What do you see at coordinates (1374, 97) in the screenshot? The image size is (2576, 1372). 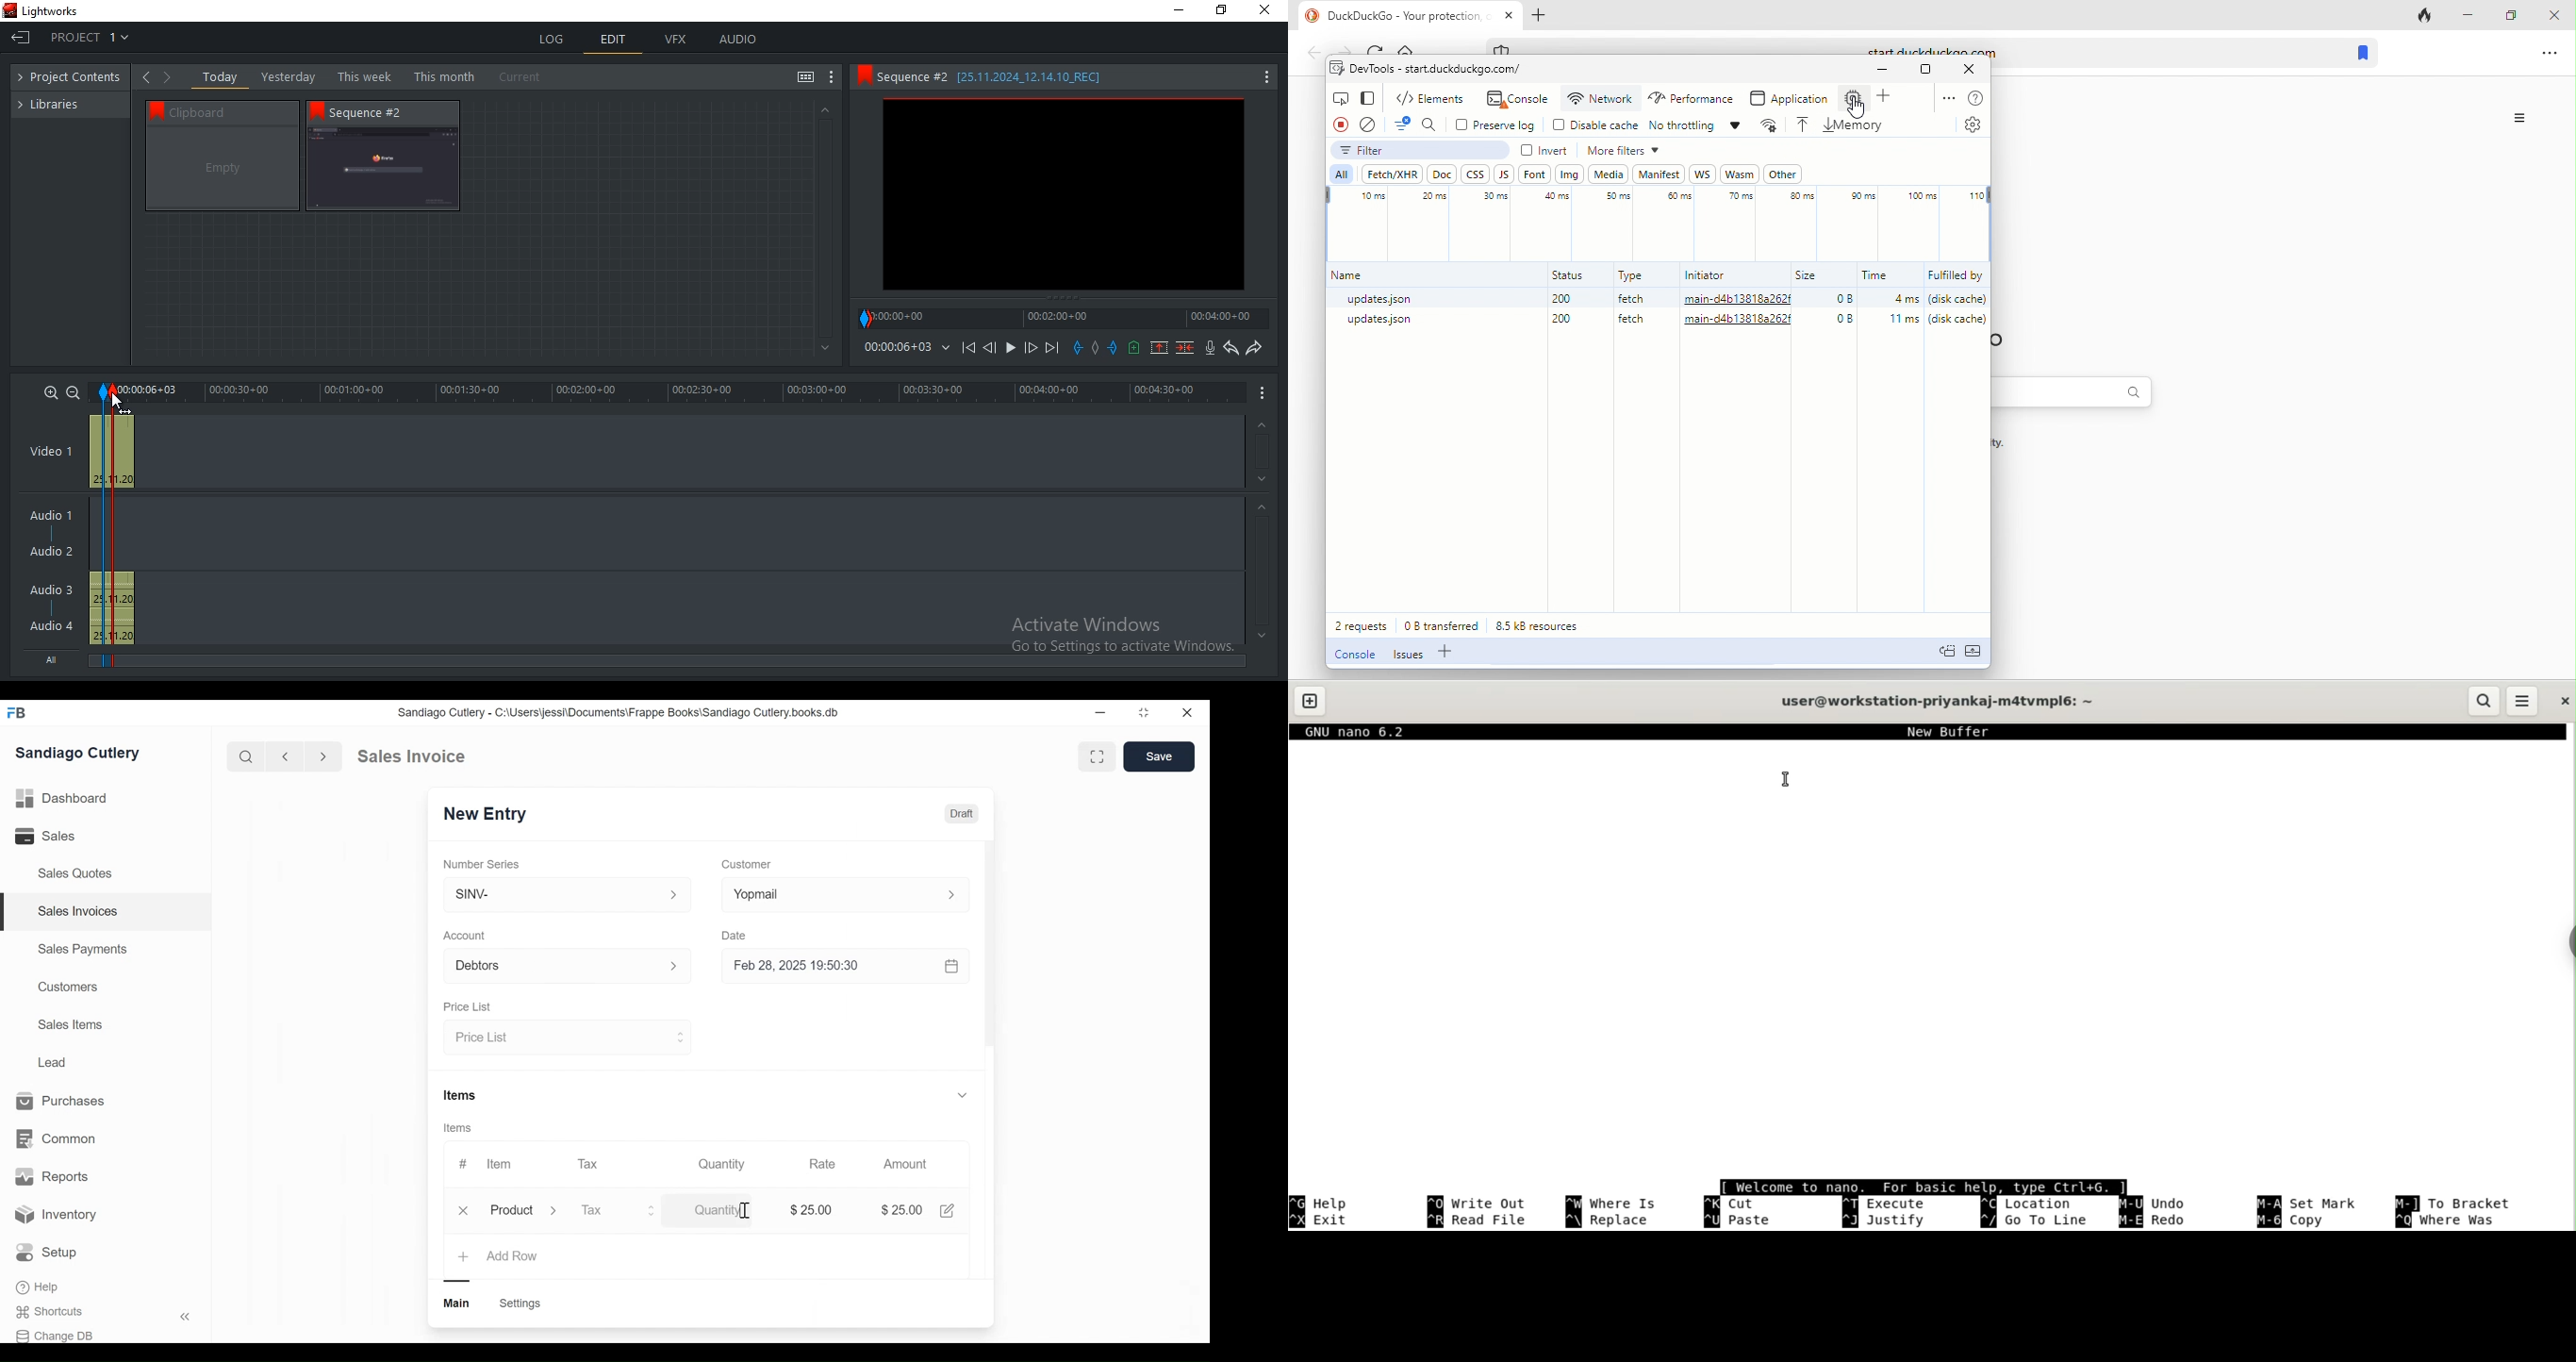 I see `change view` at bounding box center [1374, 97].